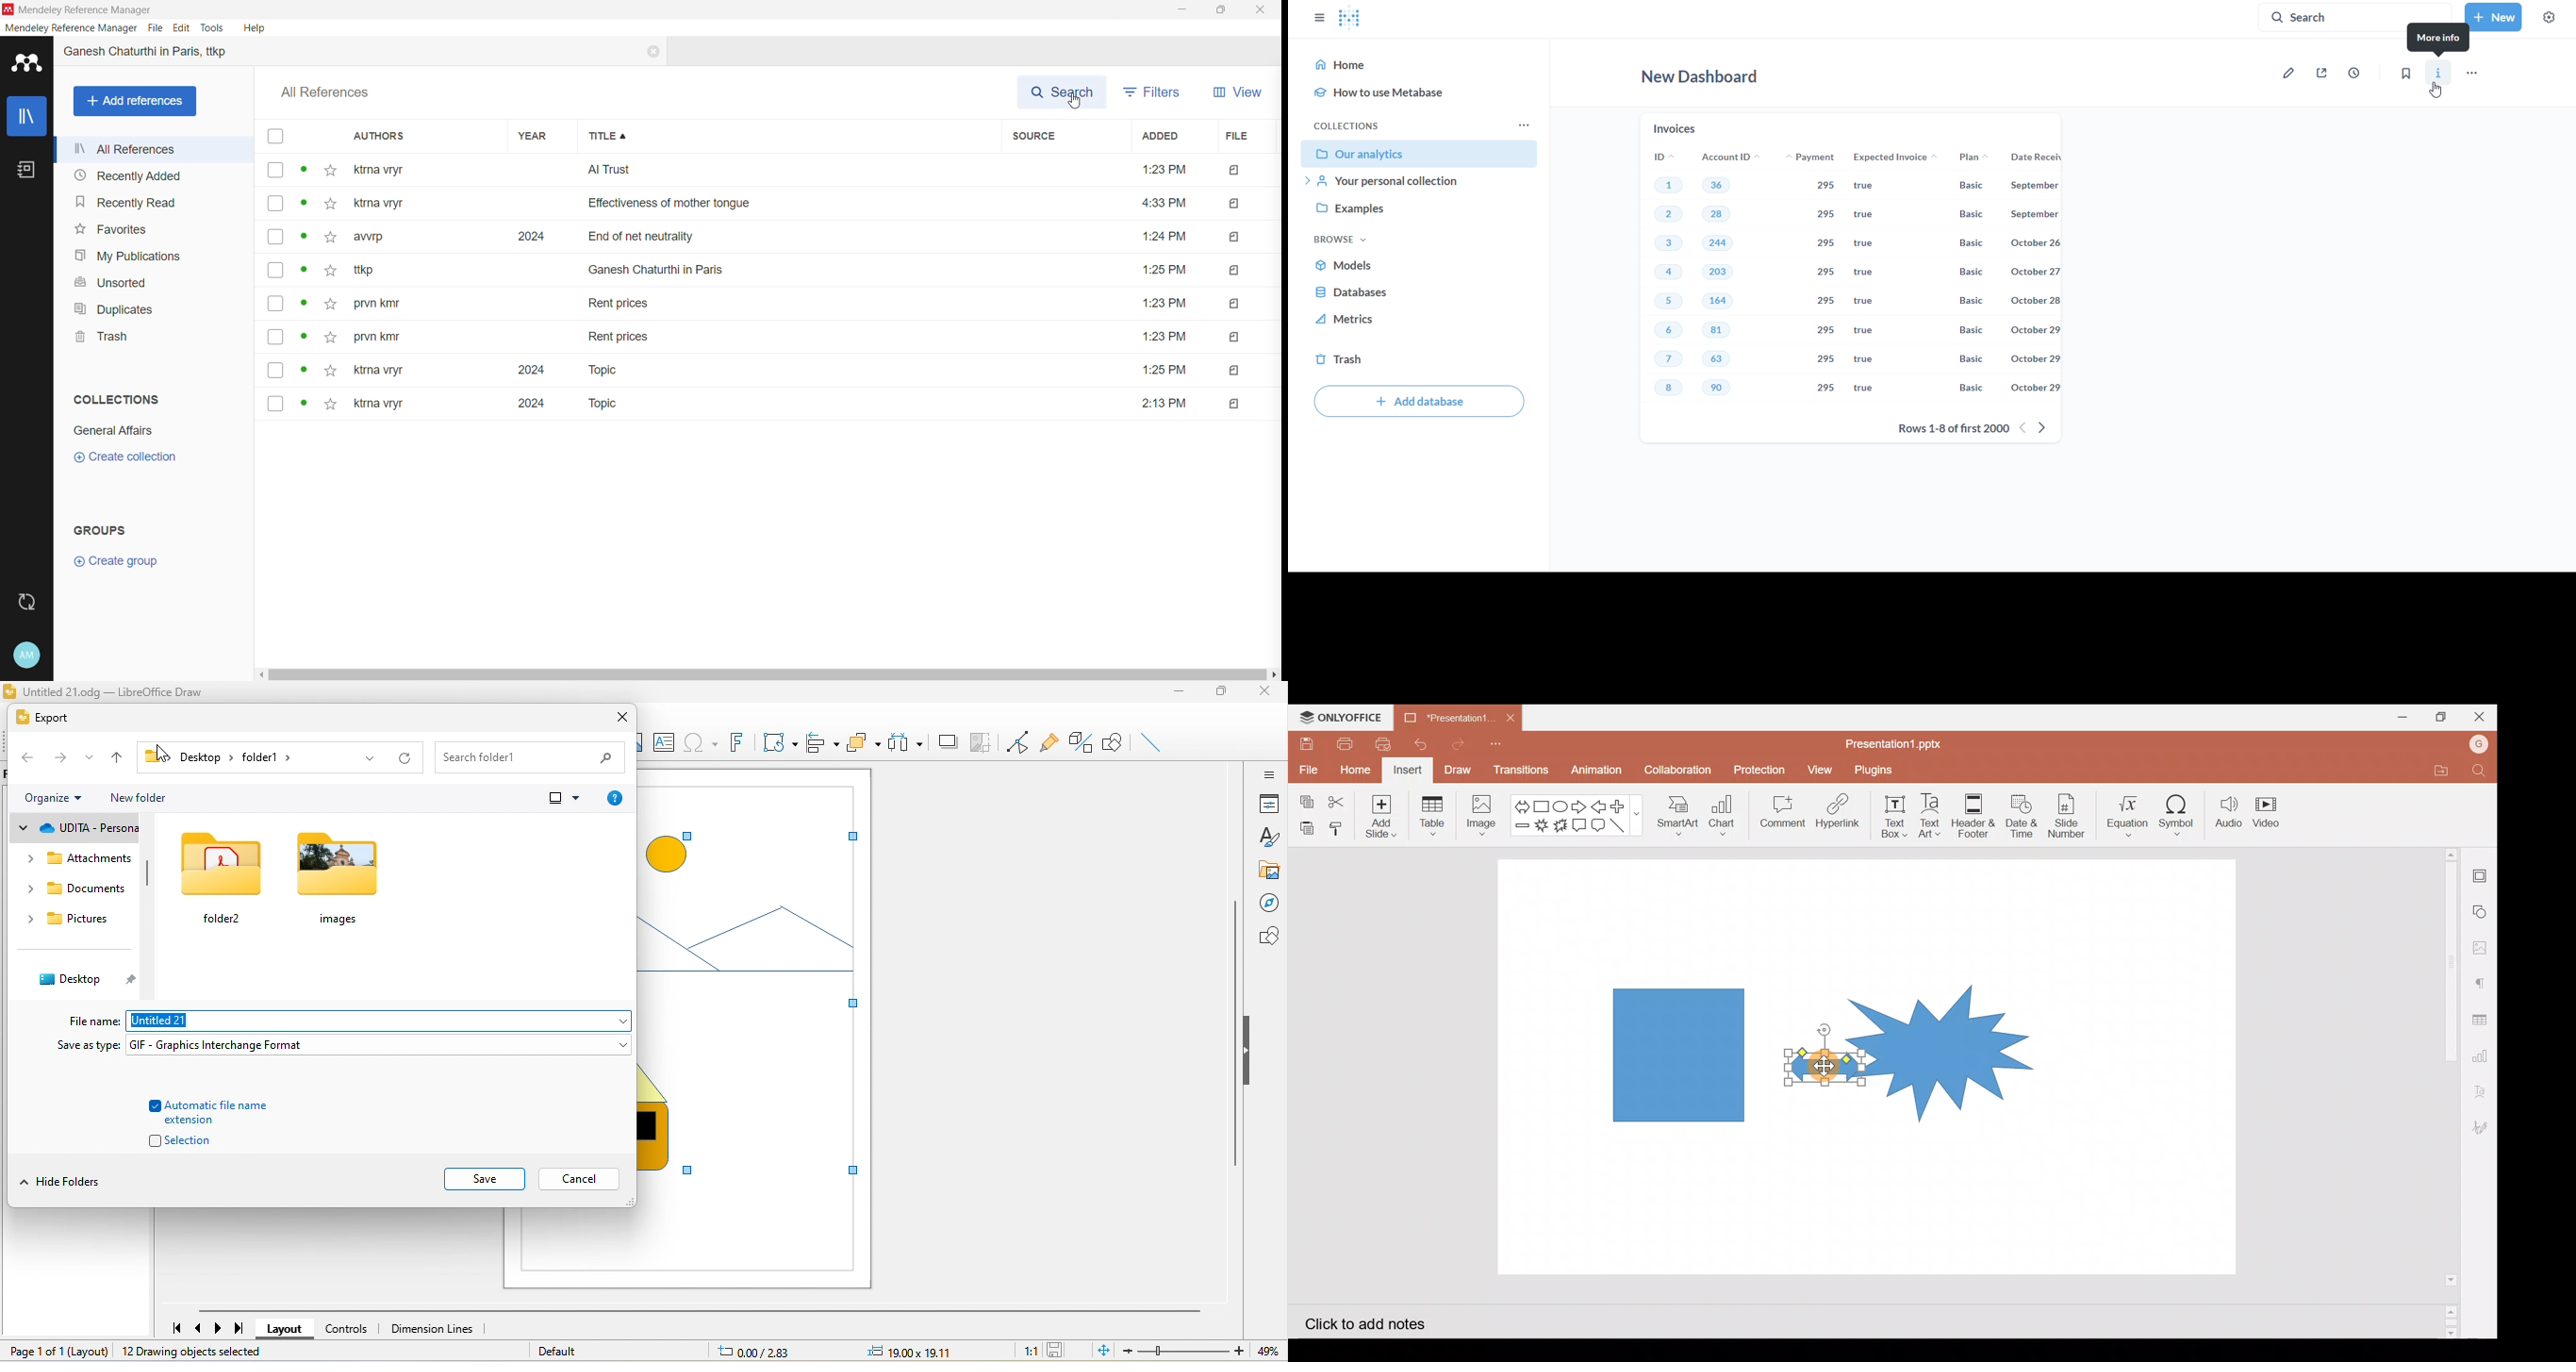 Image resolution: width=2576 pixels, height=1372 pixels. I want to click on align objects, so click(824, 741).